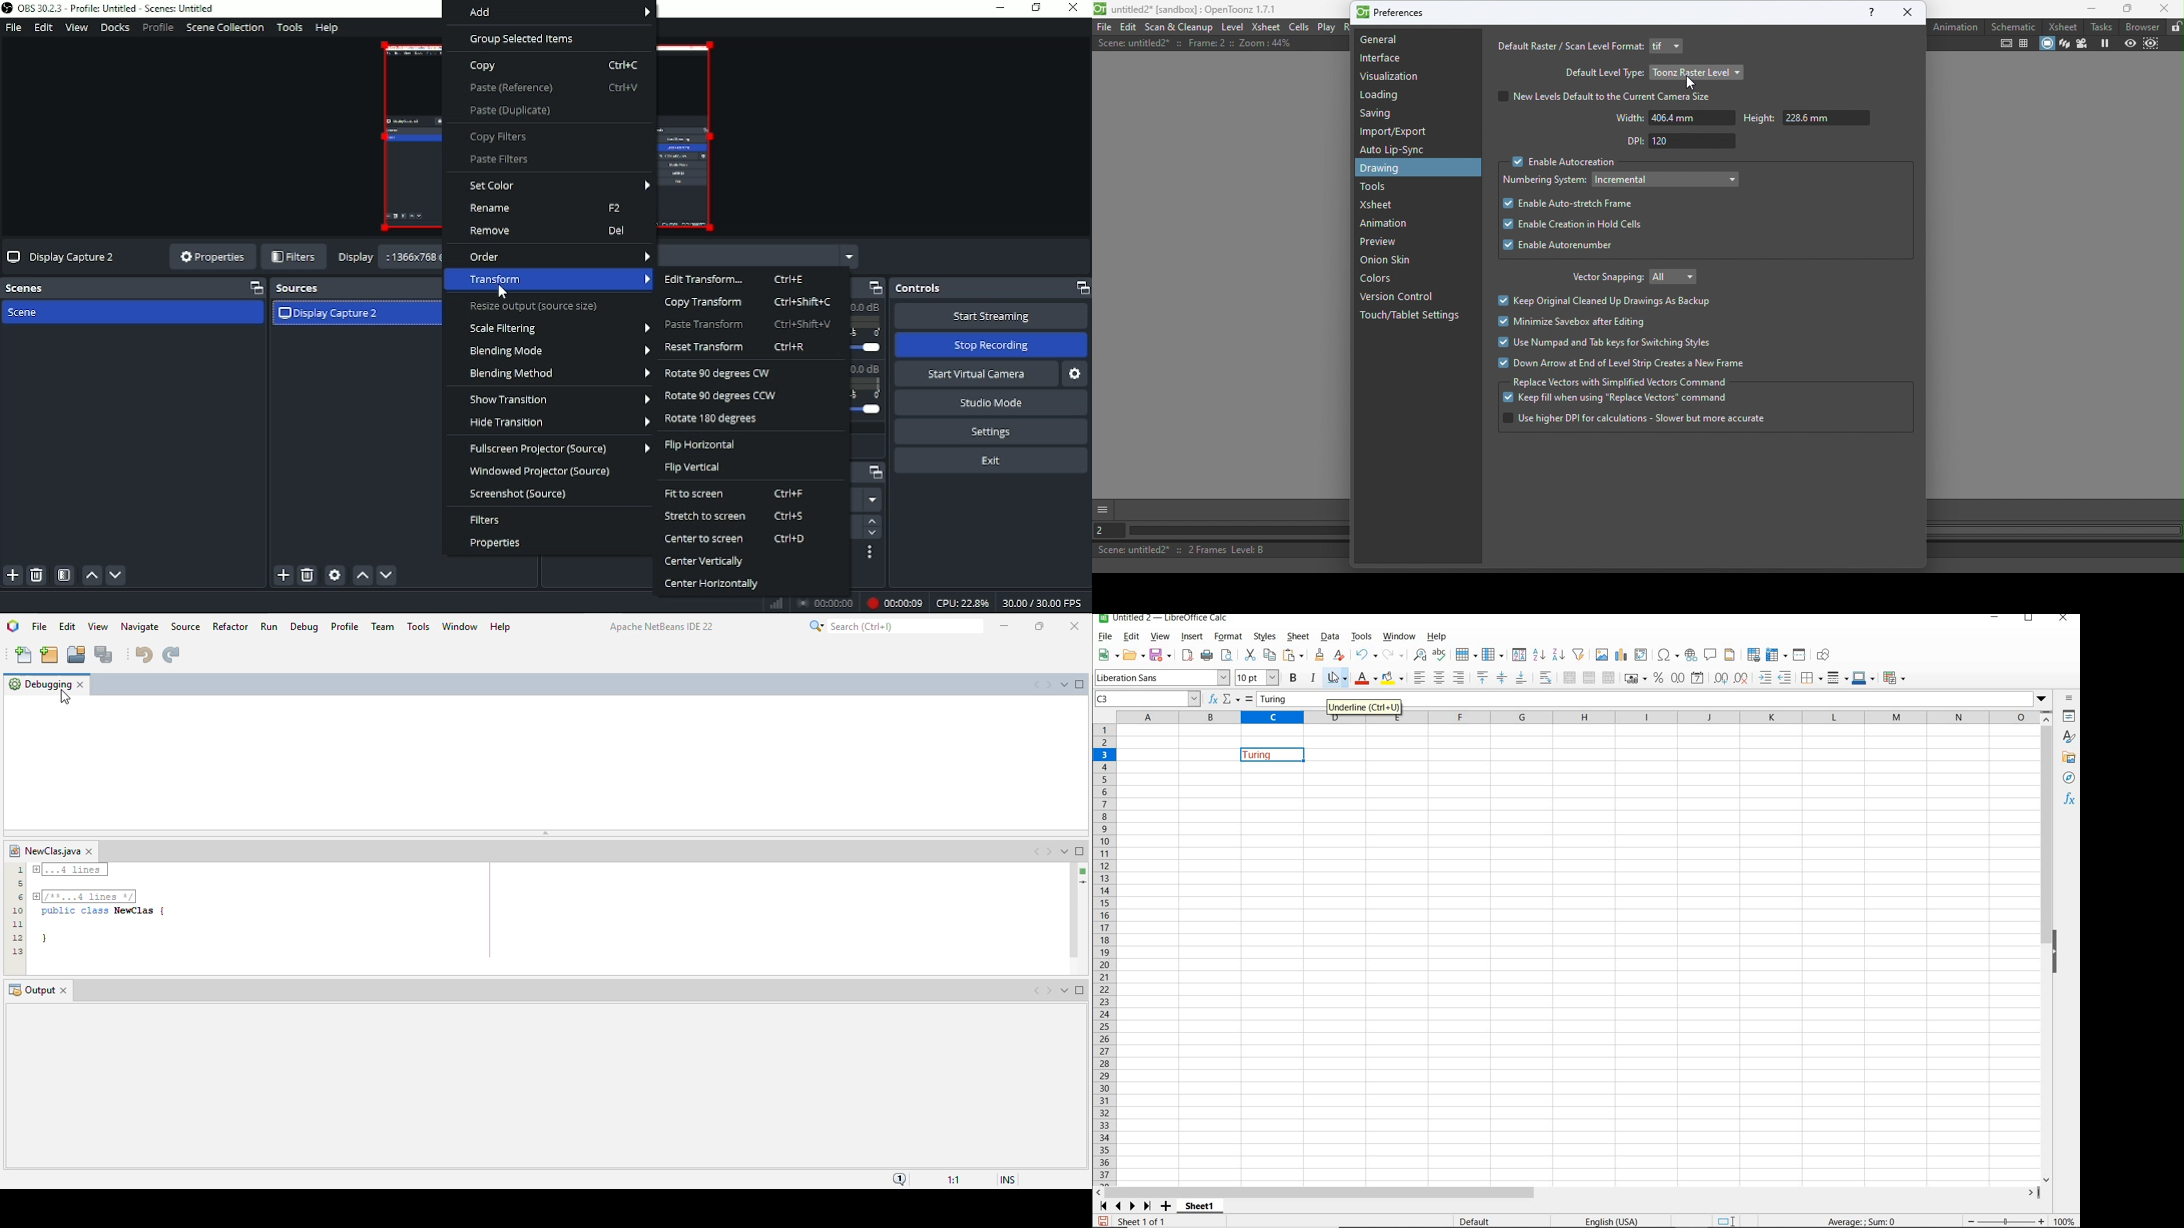 The height and width of the screenshot is (1232, 2184). Describe the element at coordinates (1202, 1207) in the screenshot. I see `SHEET1` at that location.